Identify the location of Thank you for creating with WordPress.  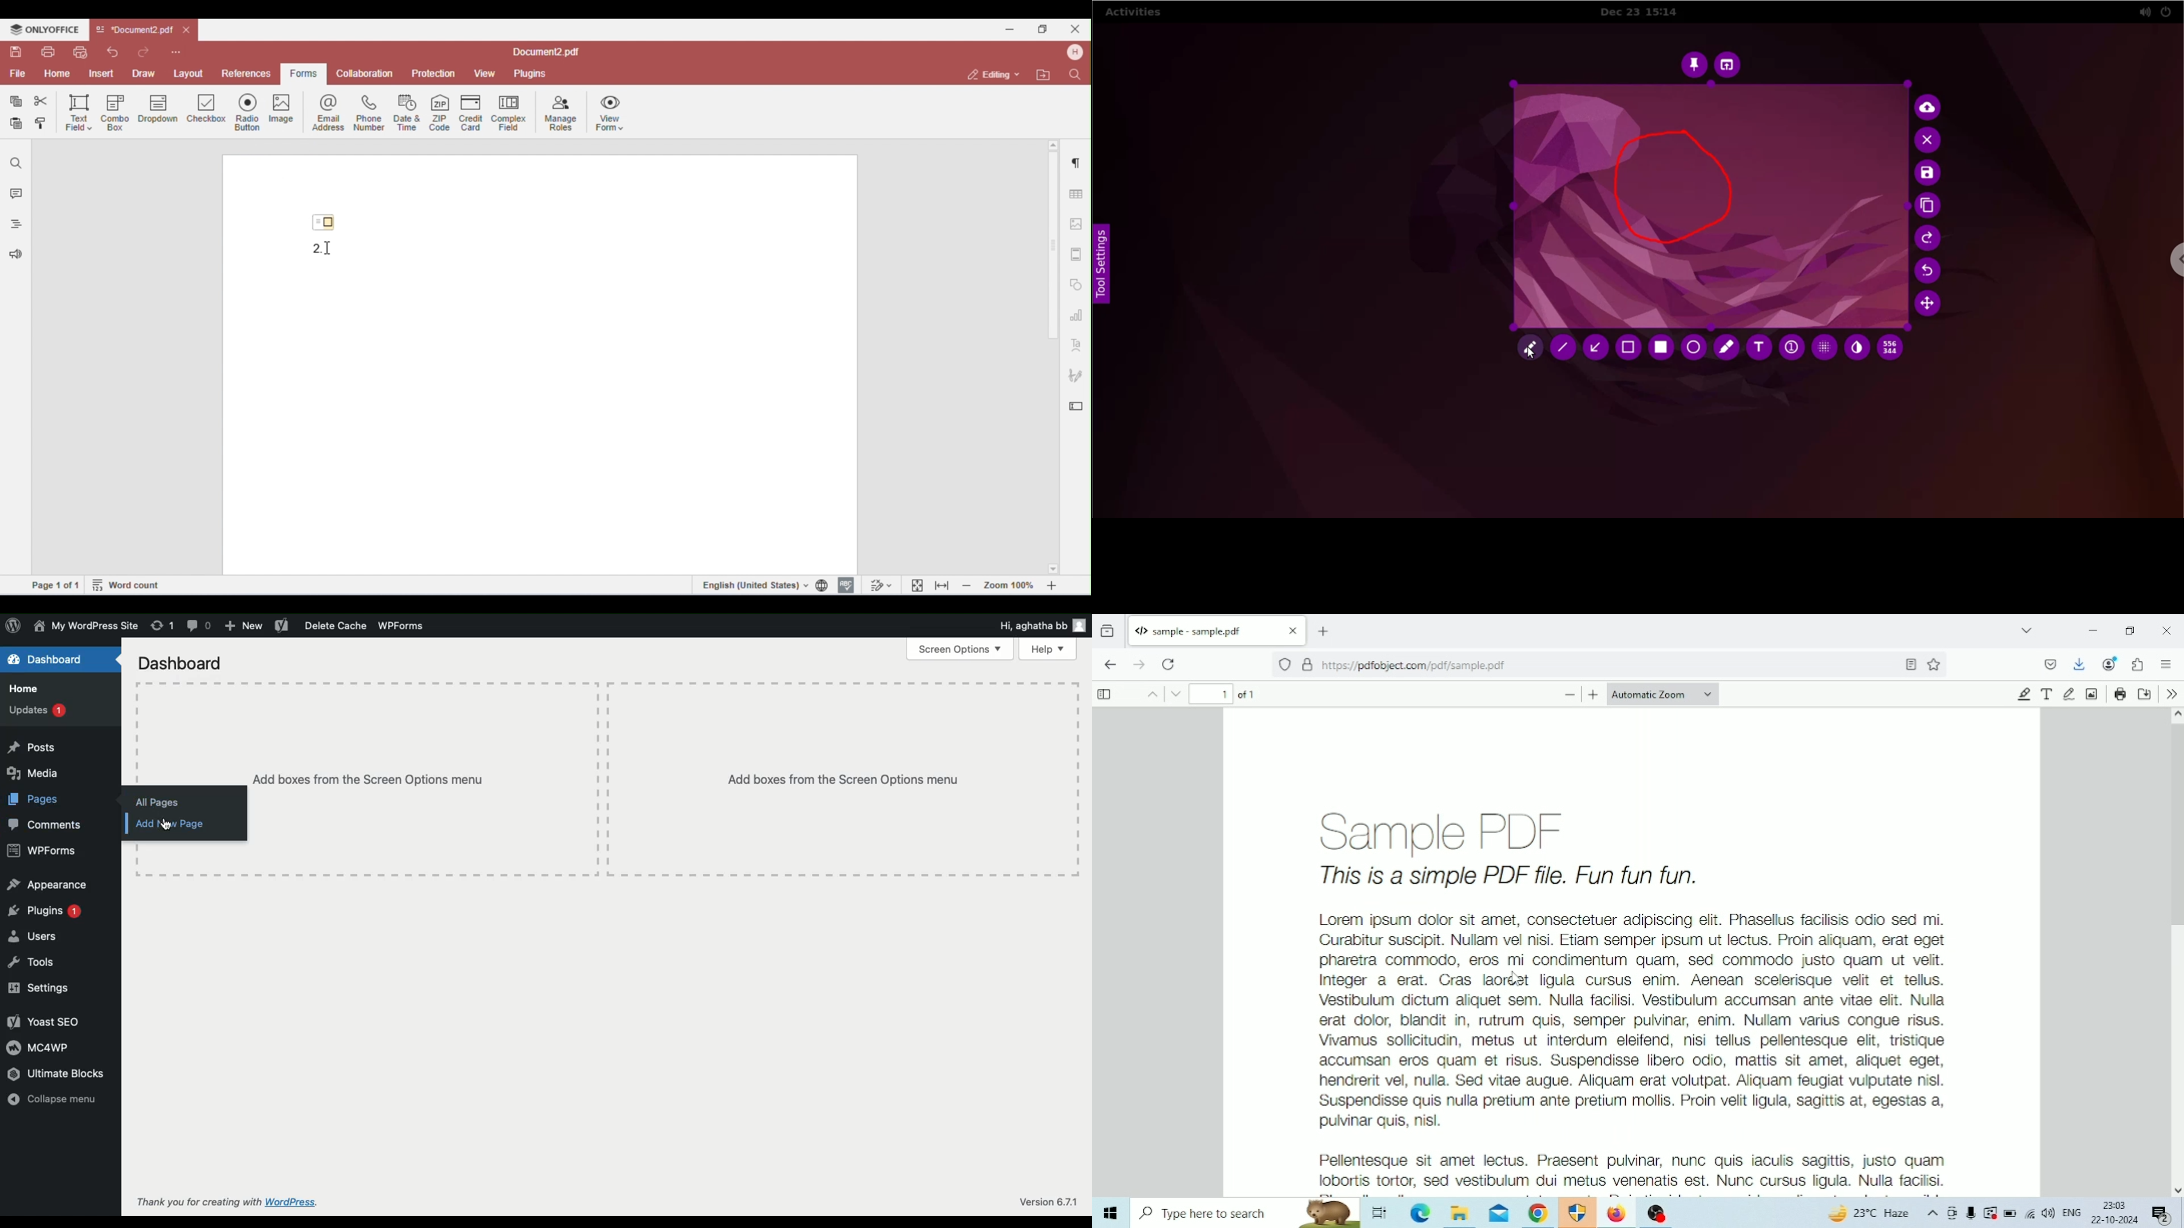
(229, 1203).